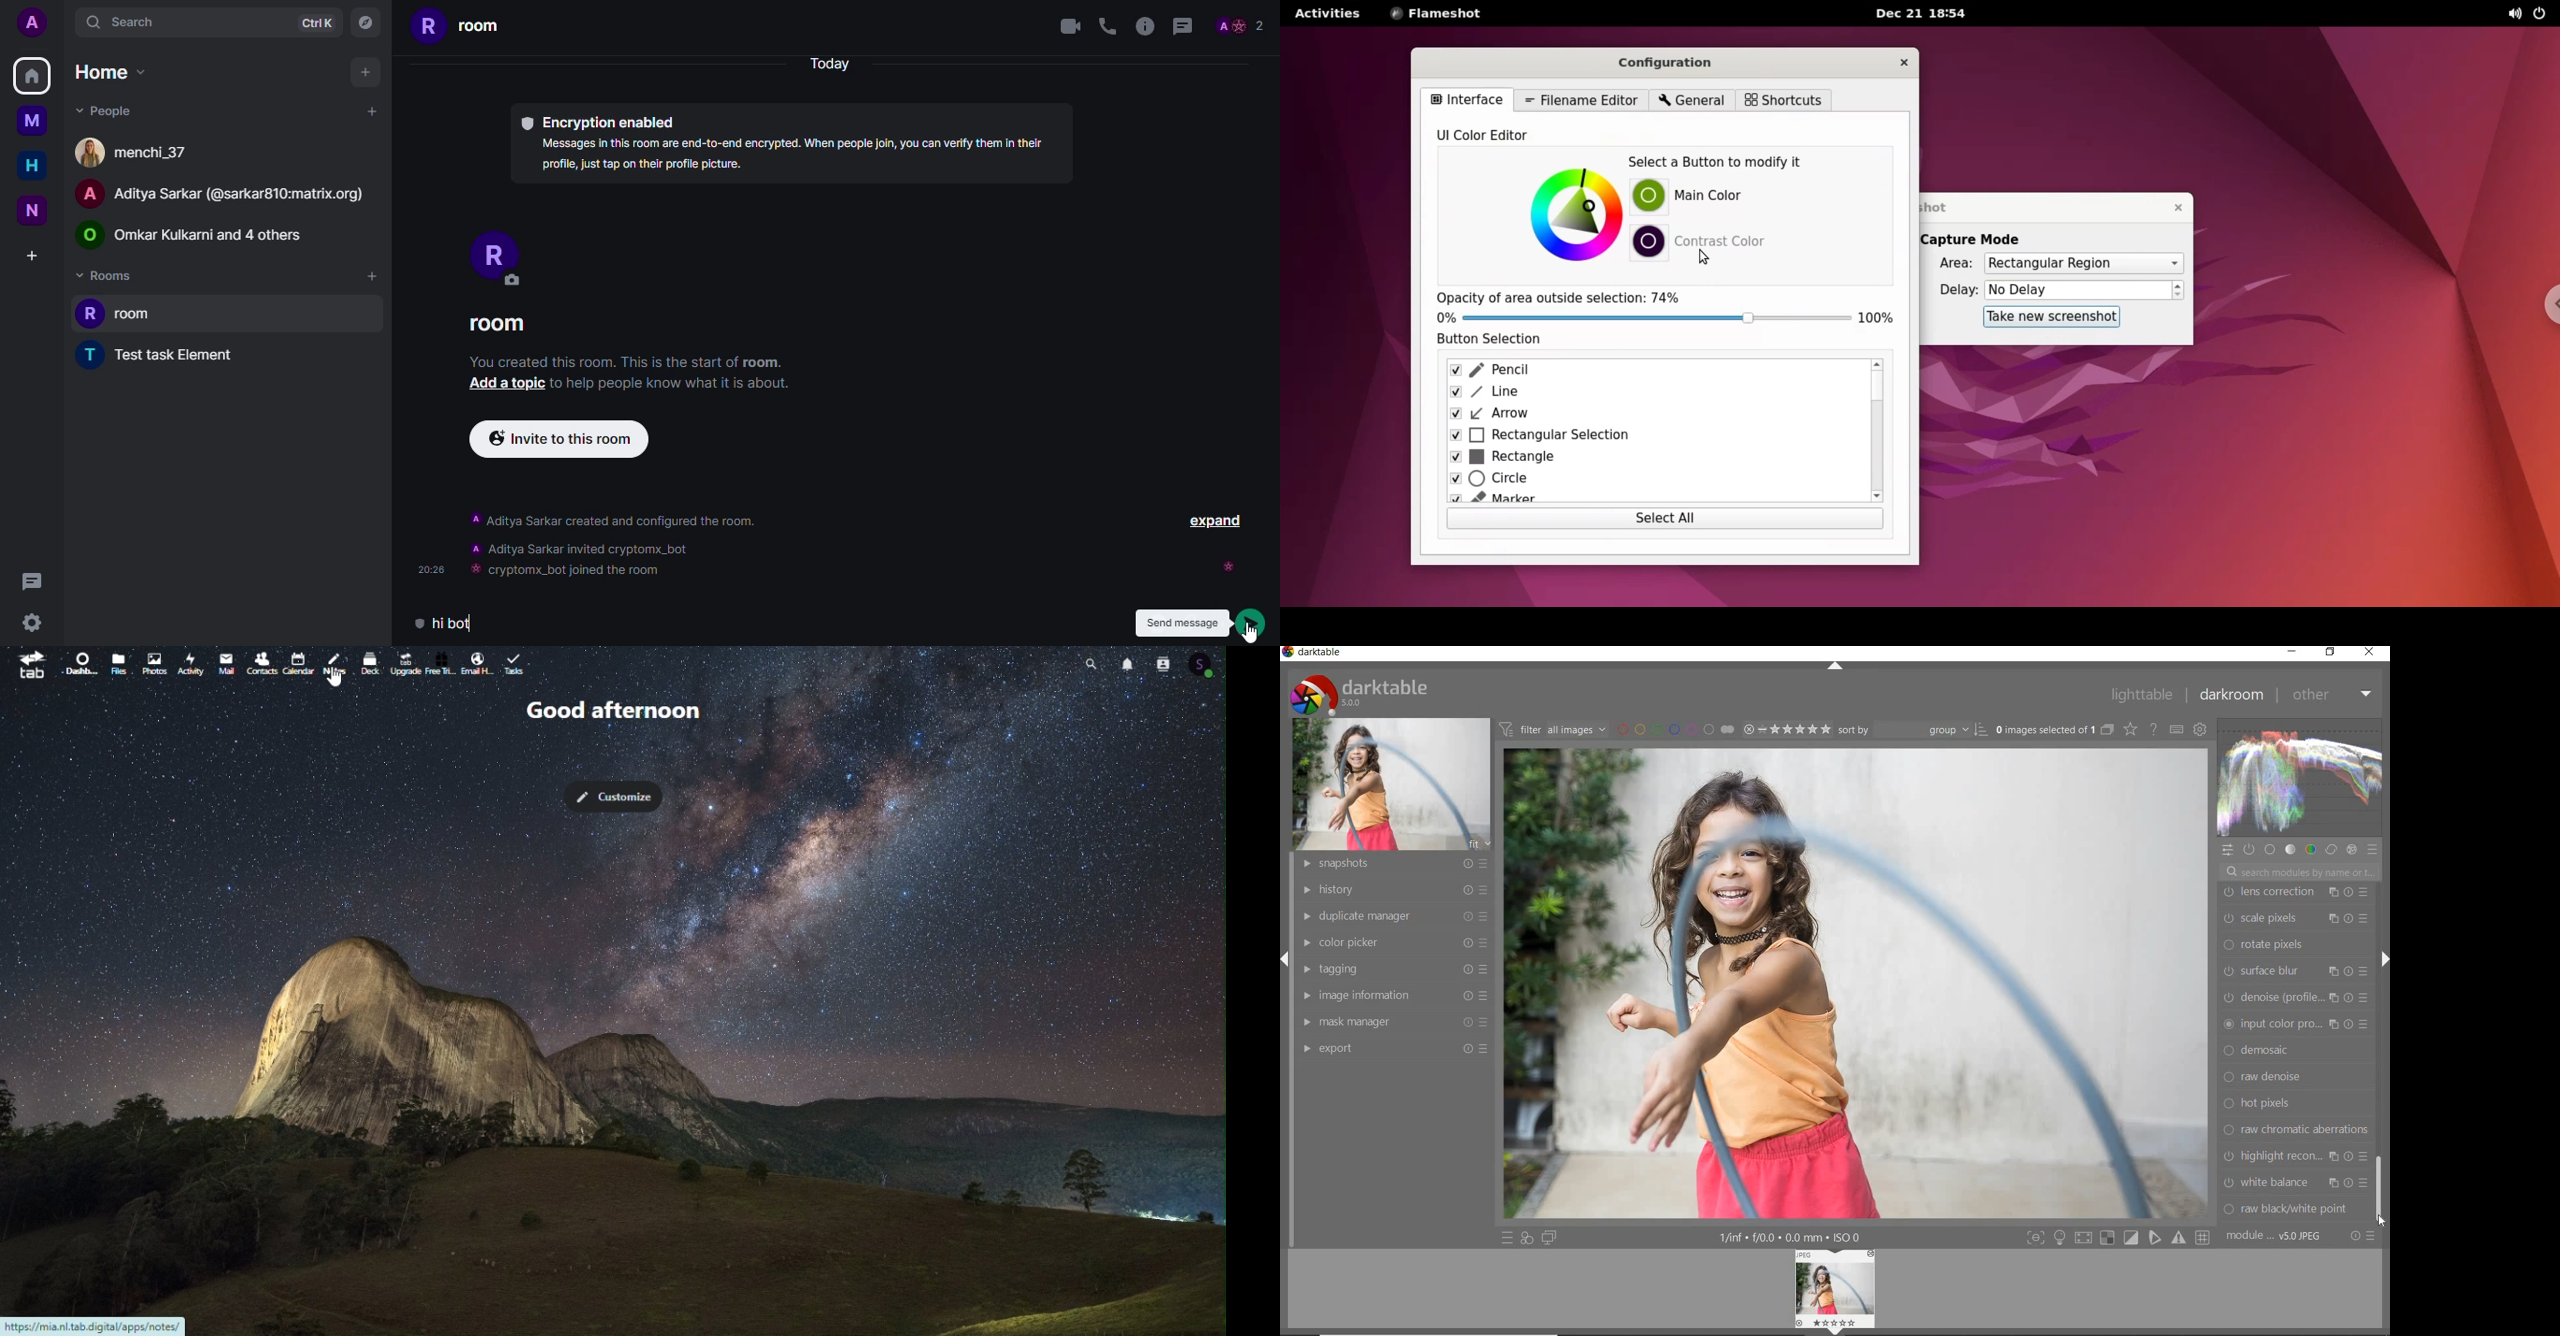 Image resolution: width=2576 pixels, height=1344 pixels. What do you see at coordinates (1786, 728) in the screenshot?
I see `selected image range rating` at bounding box center [1786, 728].